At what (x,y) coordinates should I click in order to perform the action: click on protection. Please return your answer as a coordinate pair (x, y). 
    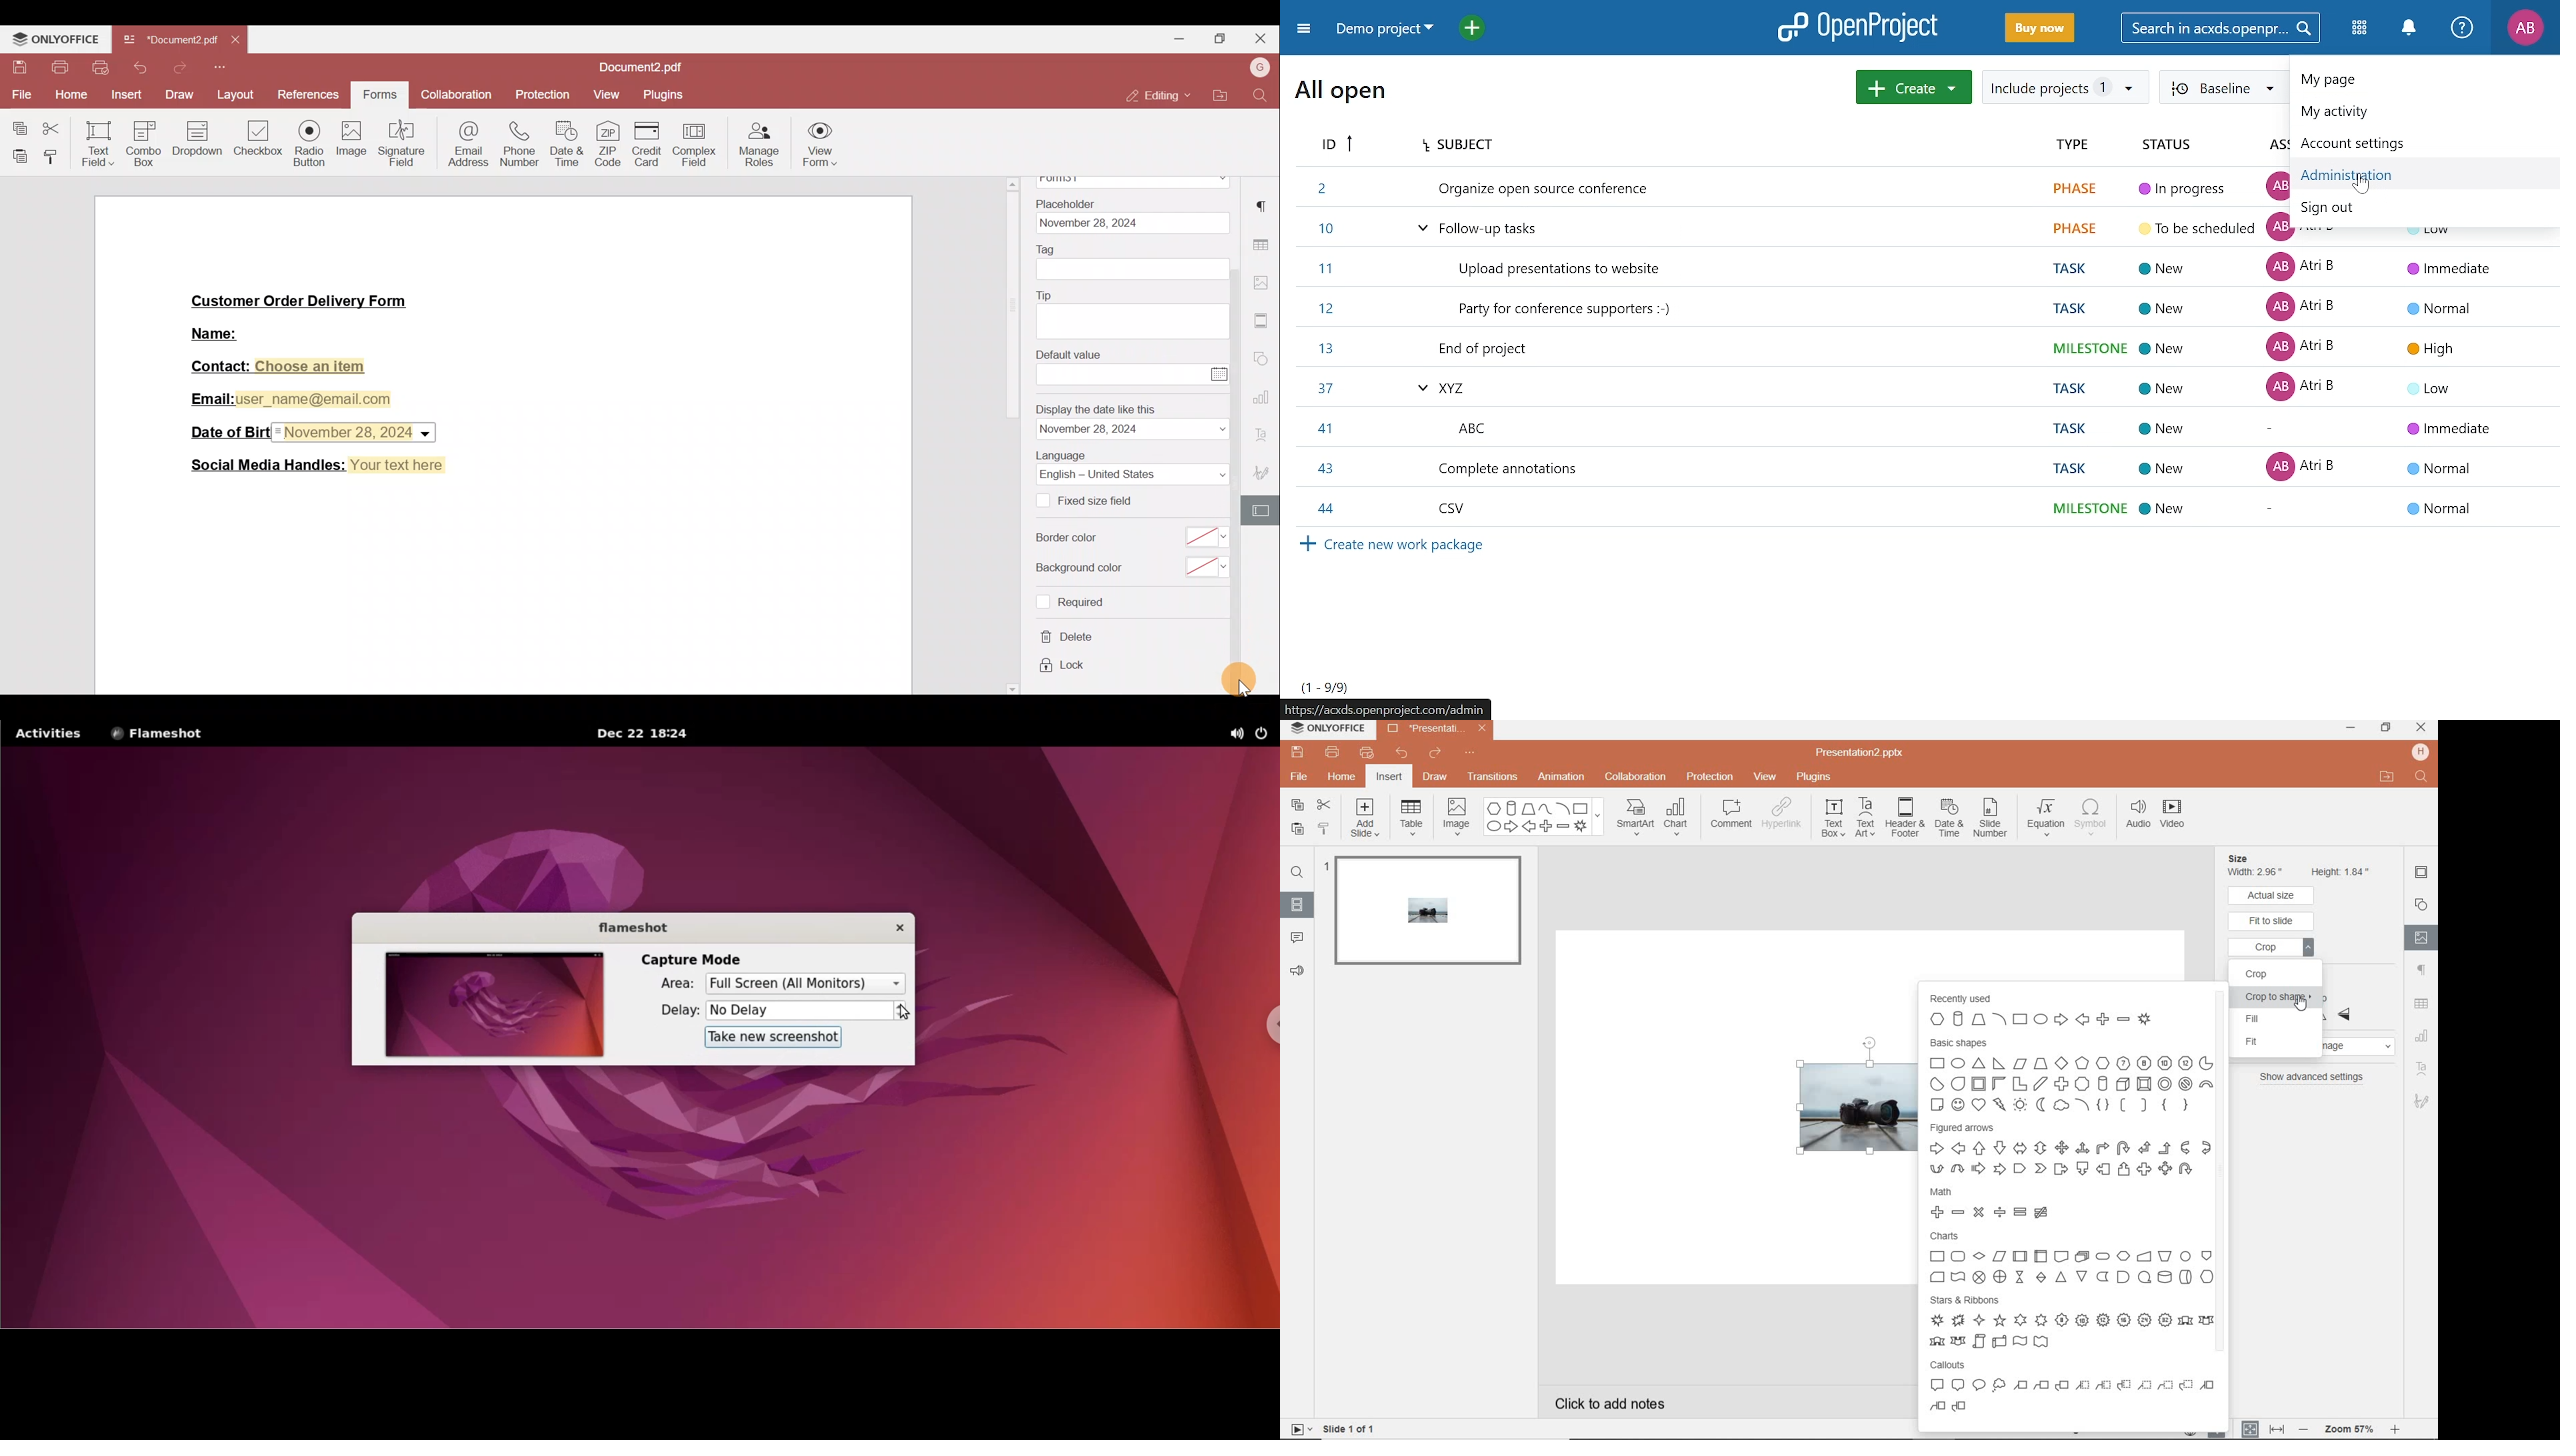
    Looking at the image, I should click on (1710, 778).